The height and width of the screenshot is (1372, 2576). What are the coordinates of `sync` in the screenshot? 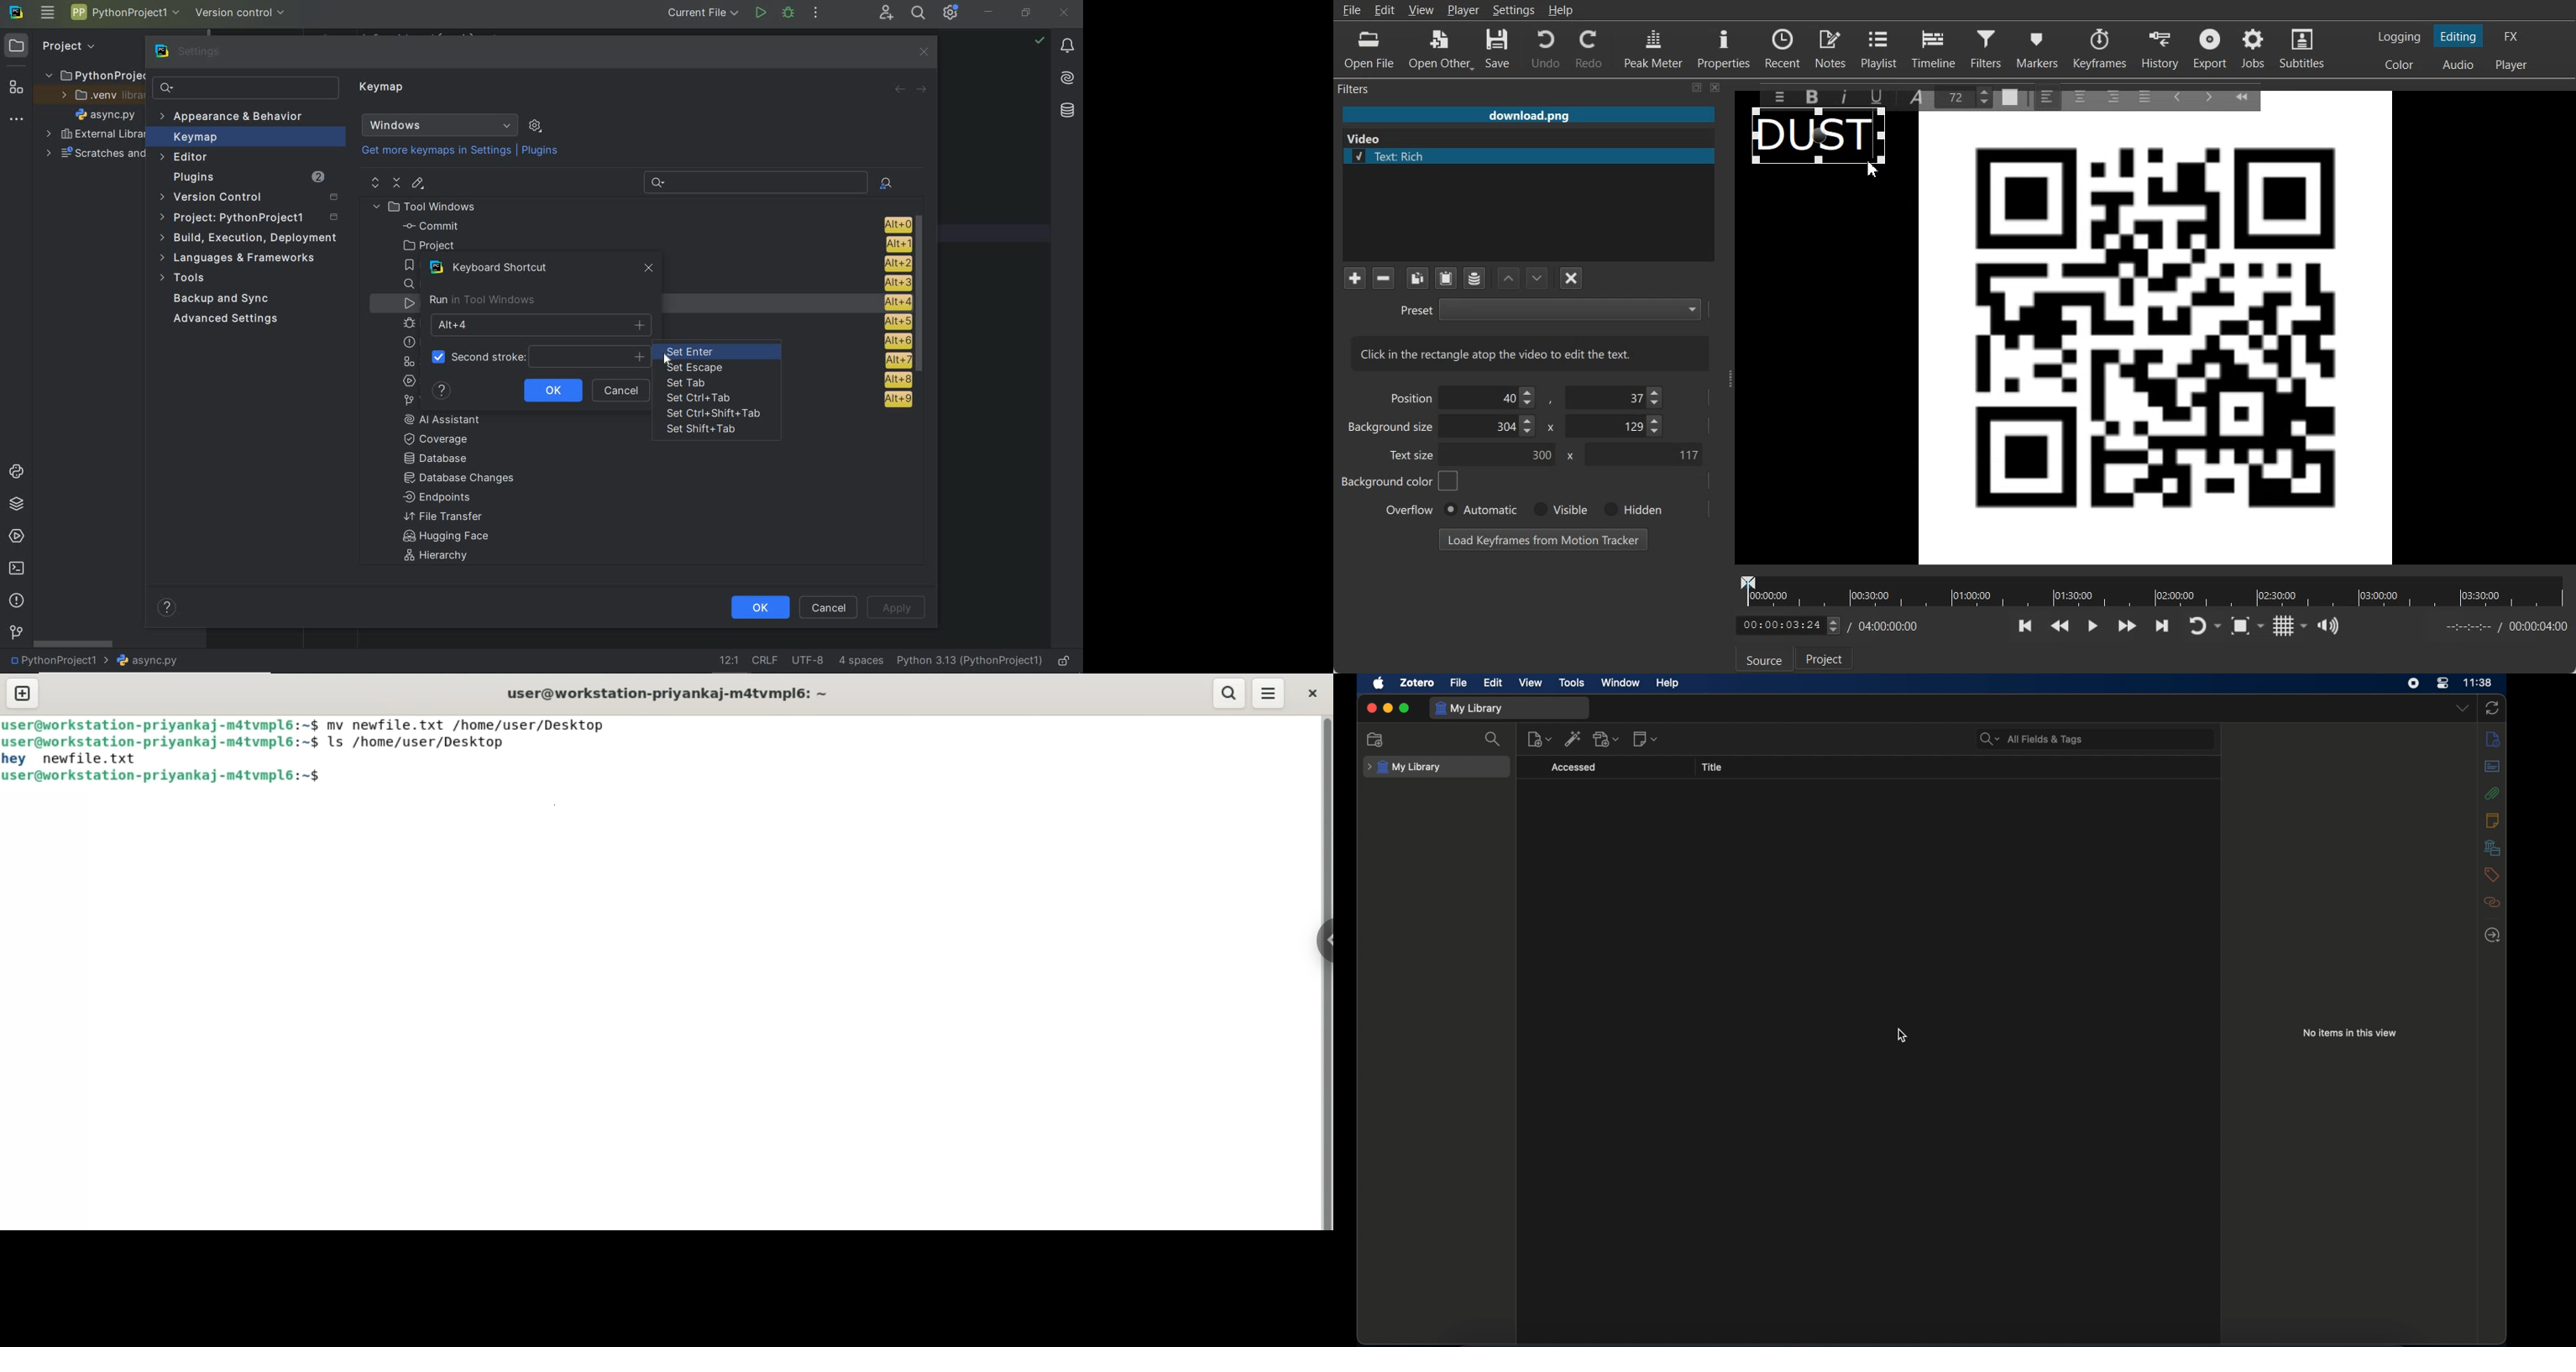 It's located at (2493, 709).